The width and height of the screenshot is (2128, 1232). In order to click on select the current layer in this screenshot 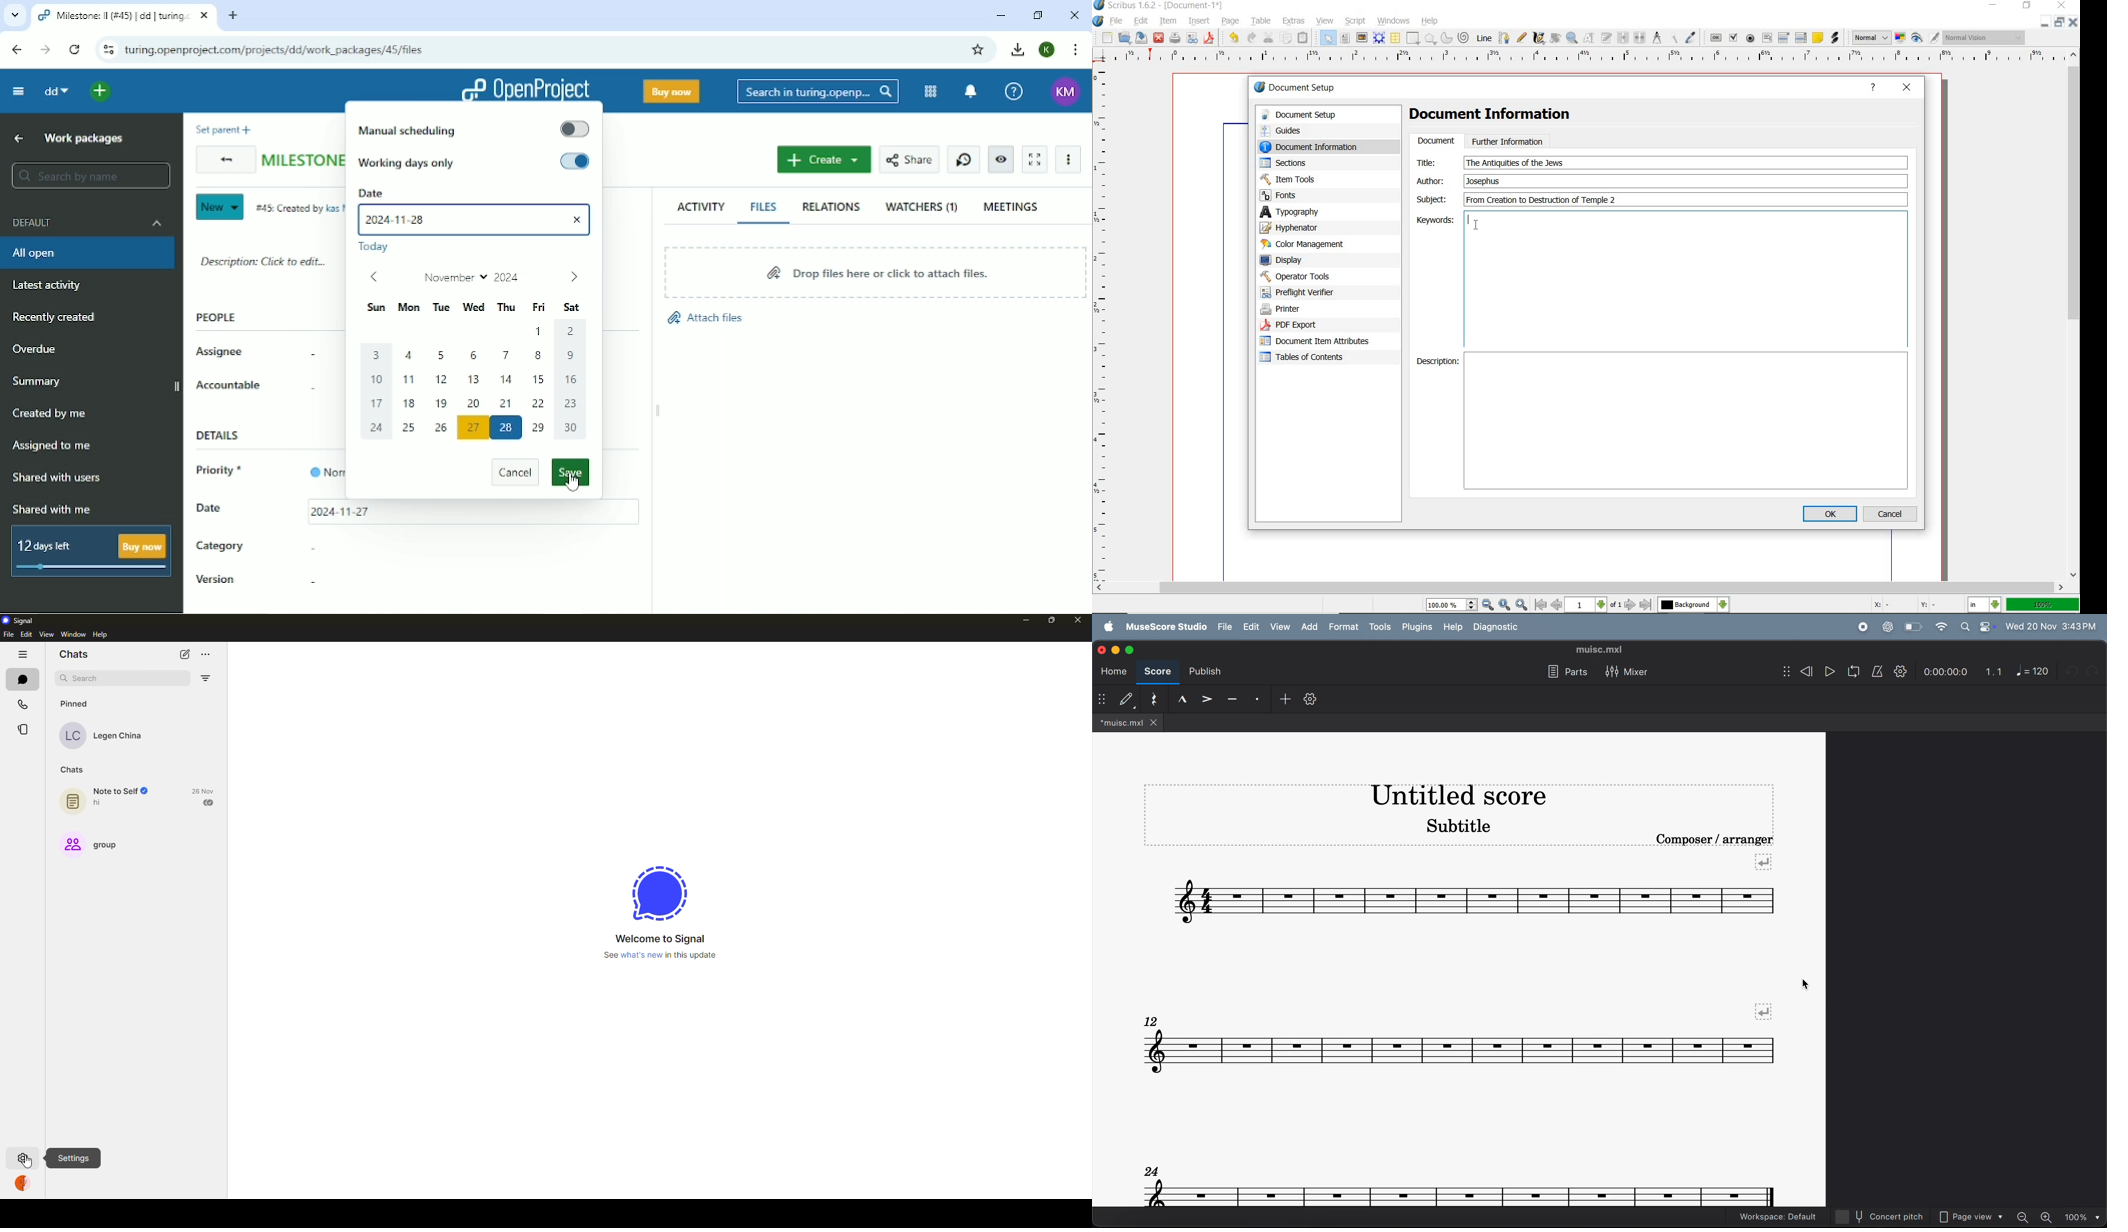, I will do `click(1694, 605)`.